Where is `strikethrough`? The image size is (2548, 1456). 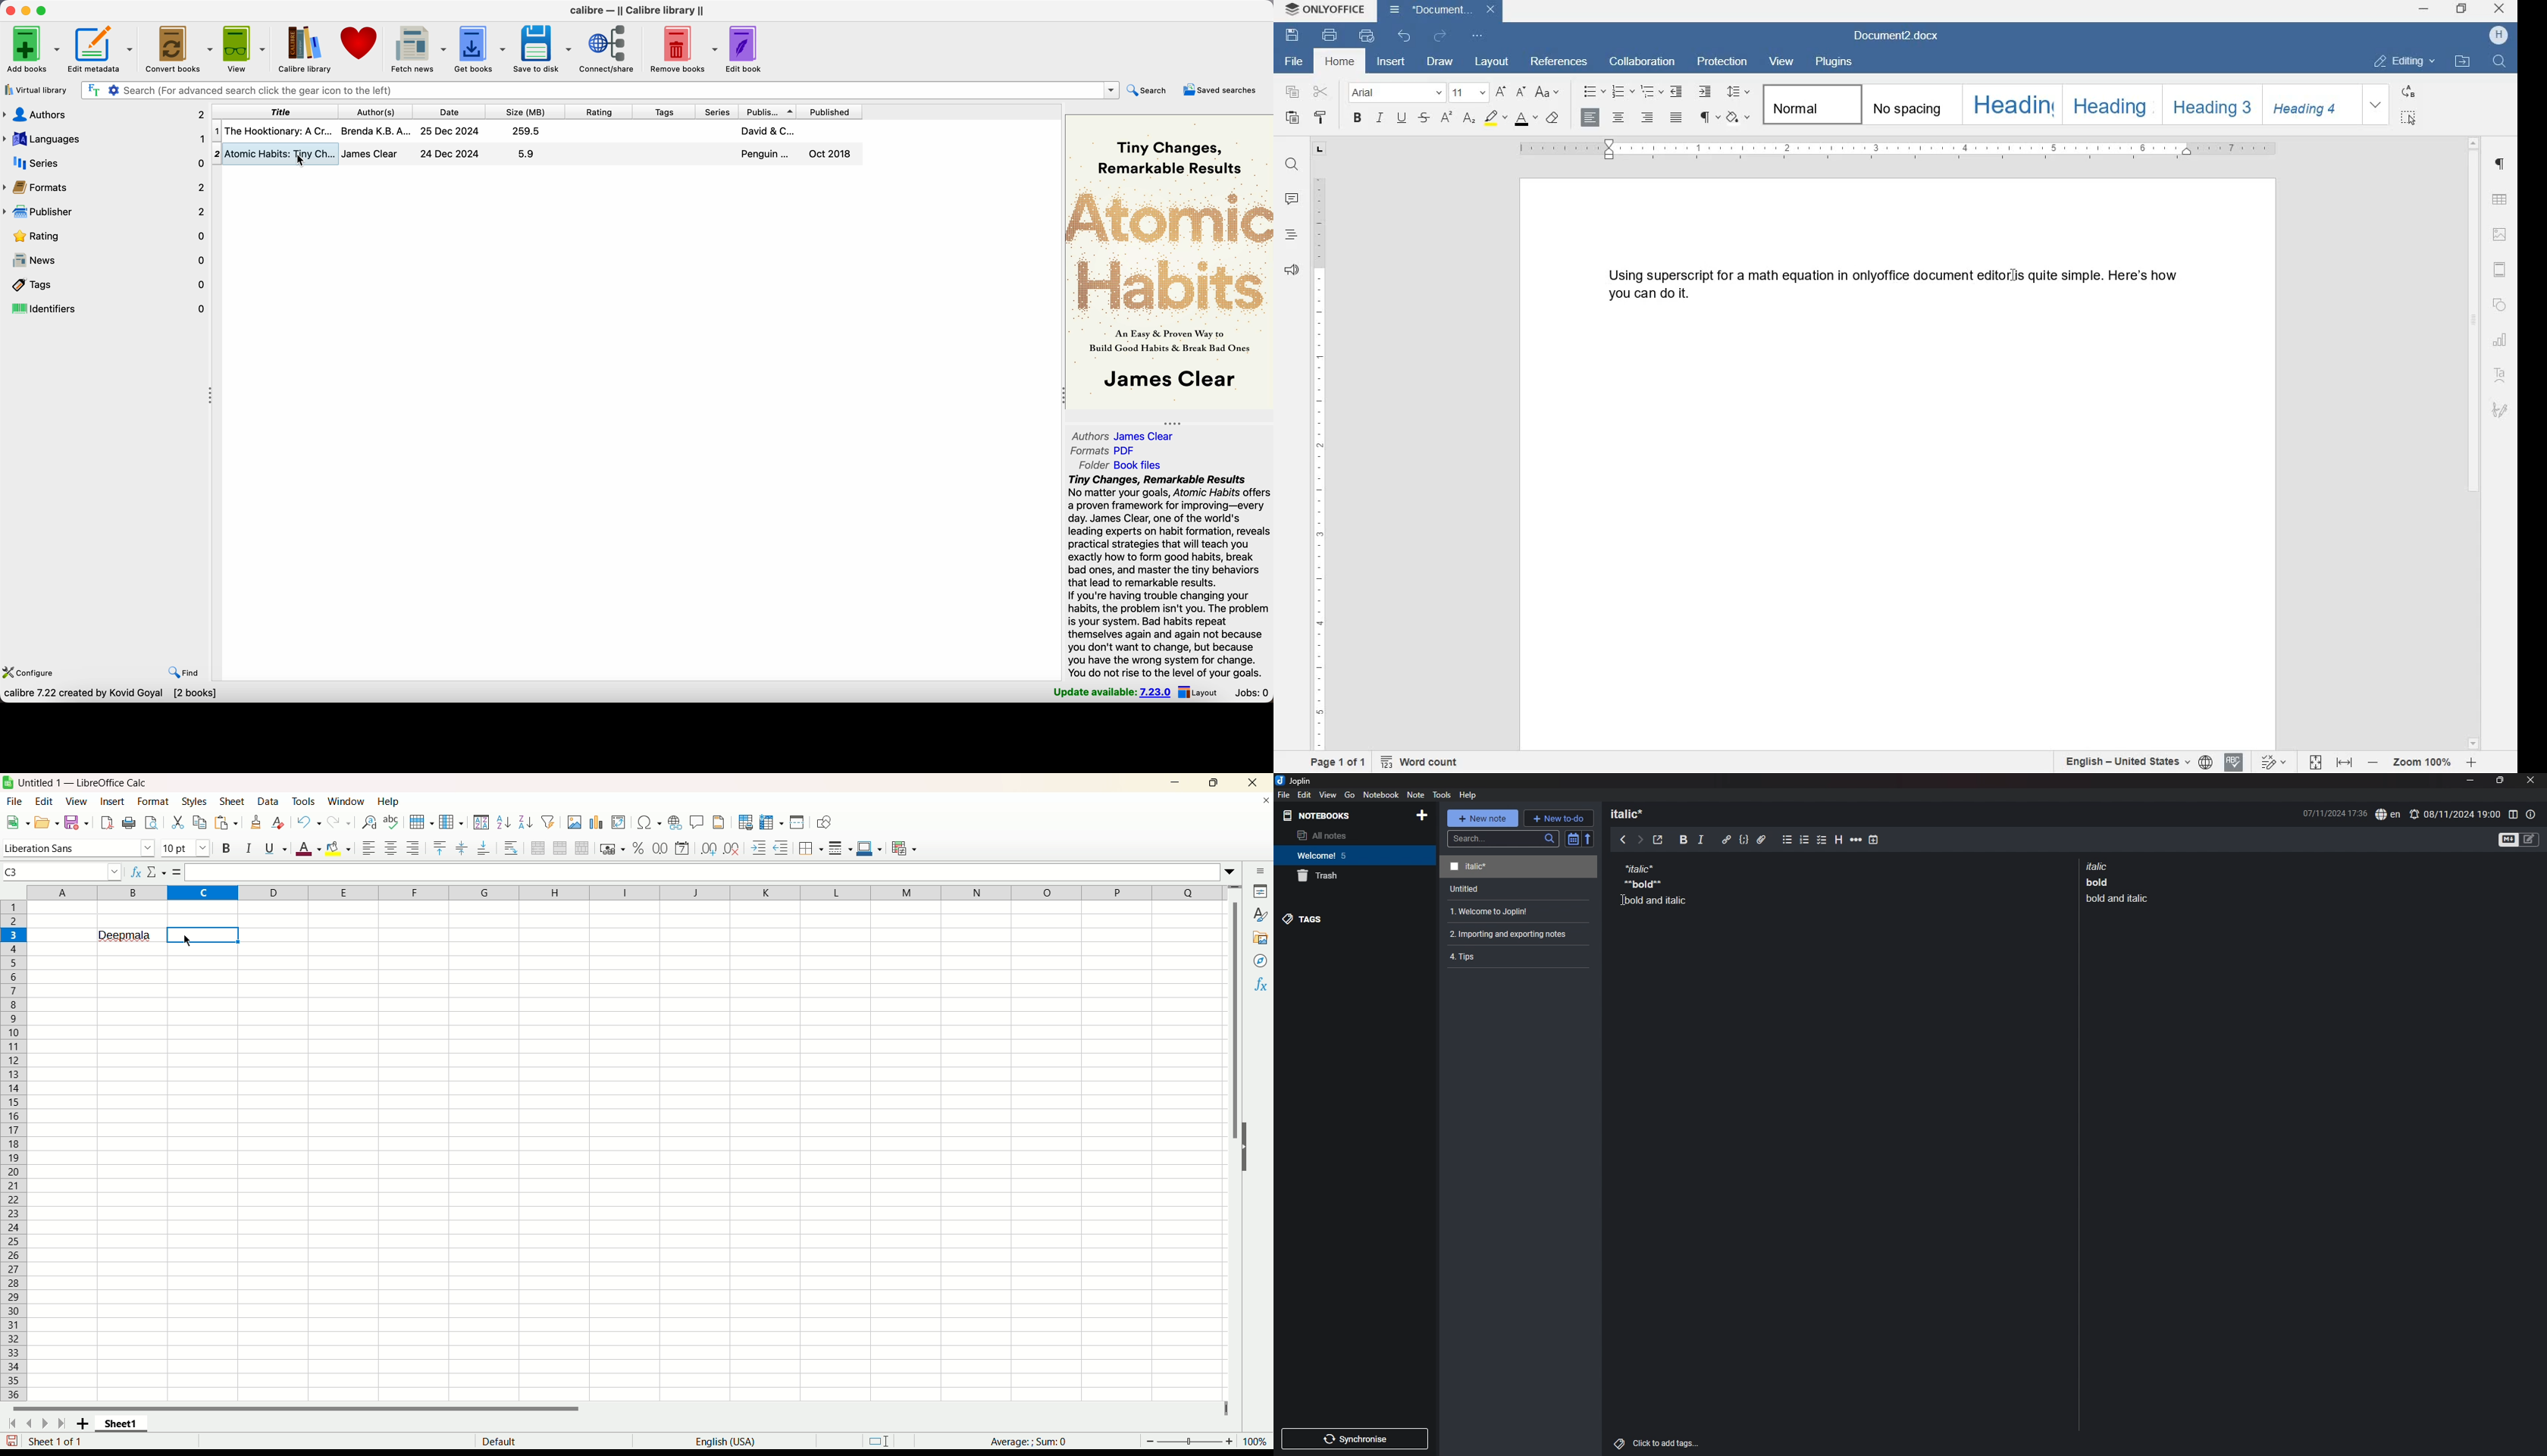
strikethrough is located at coordinates (1424, 118).